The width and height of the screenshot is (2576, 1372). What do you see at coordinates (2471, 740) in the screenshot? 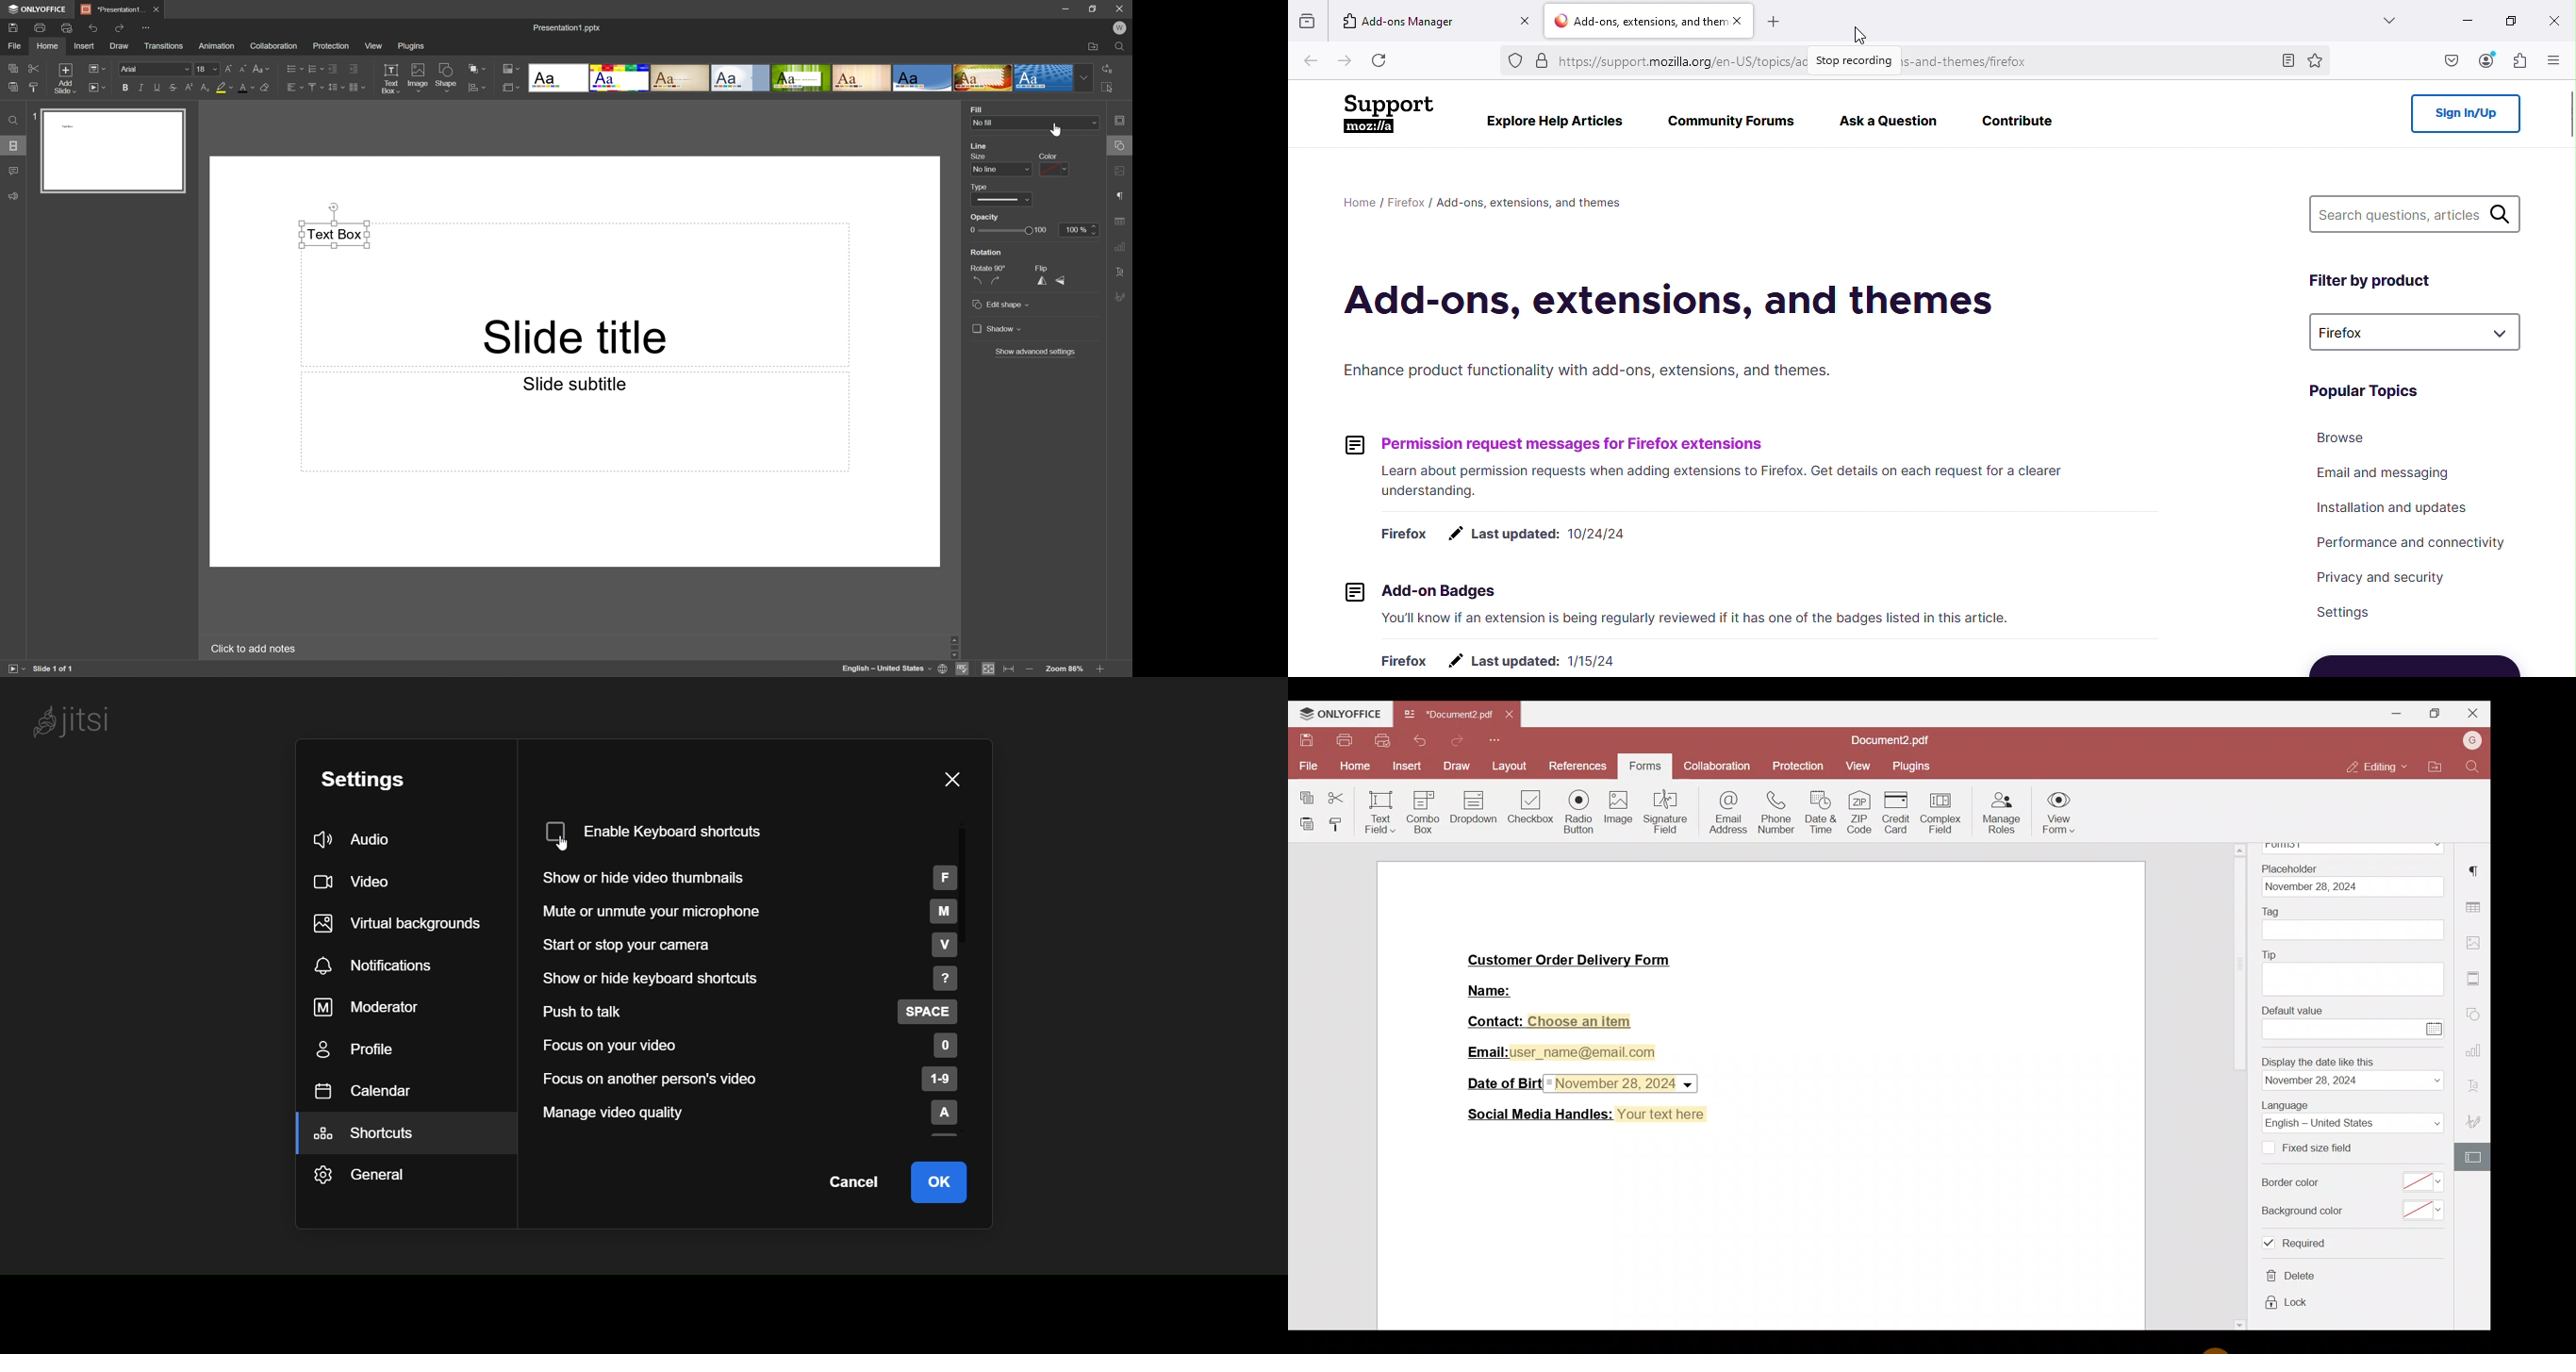
I see `Account name` at bounding box center [2471, 740].